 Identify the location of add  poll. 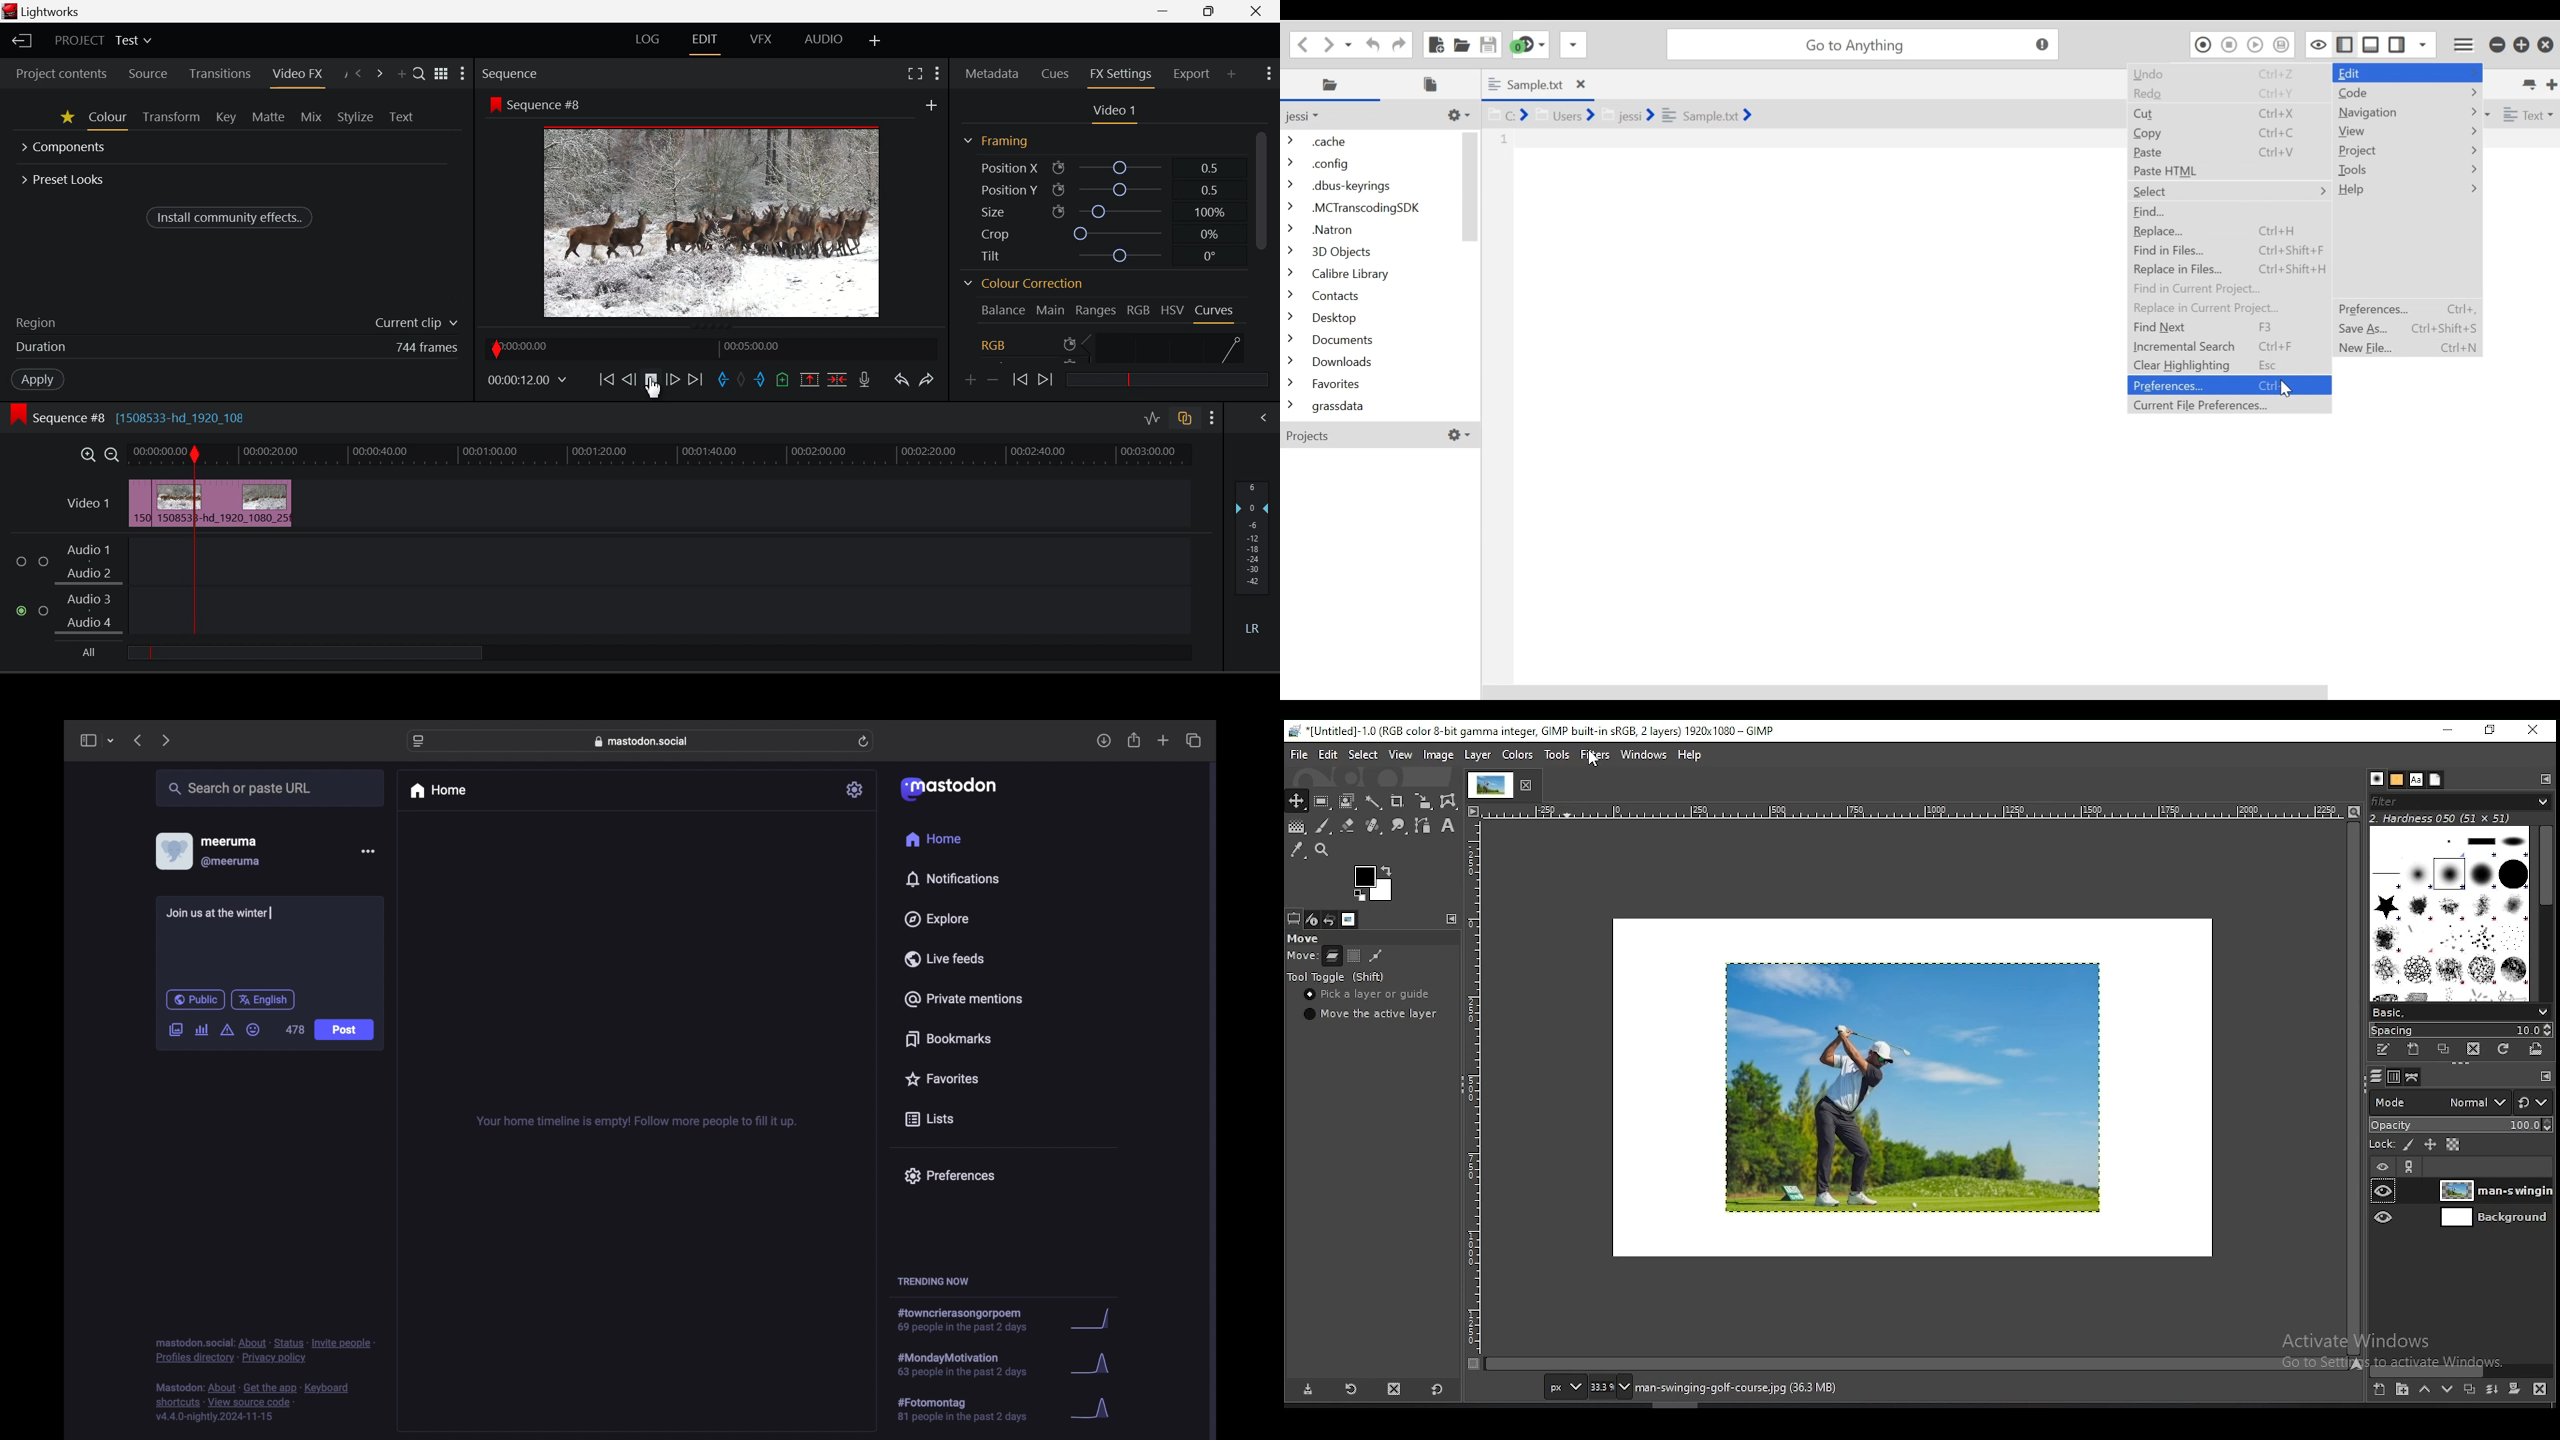
(201, 1029).